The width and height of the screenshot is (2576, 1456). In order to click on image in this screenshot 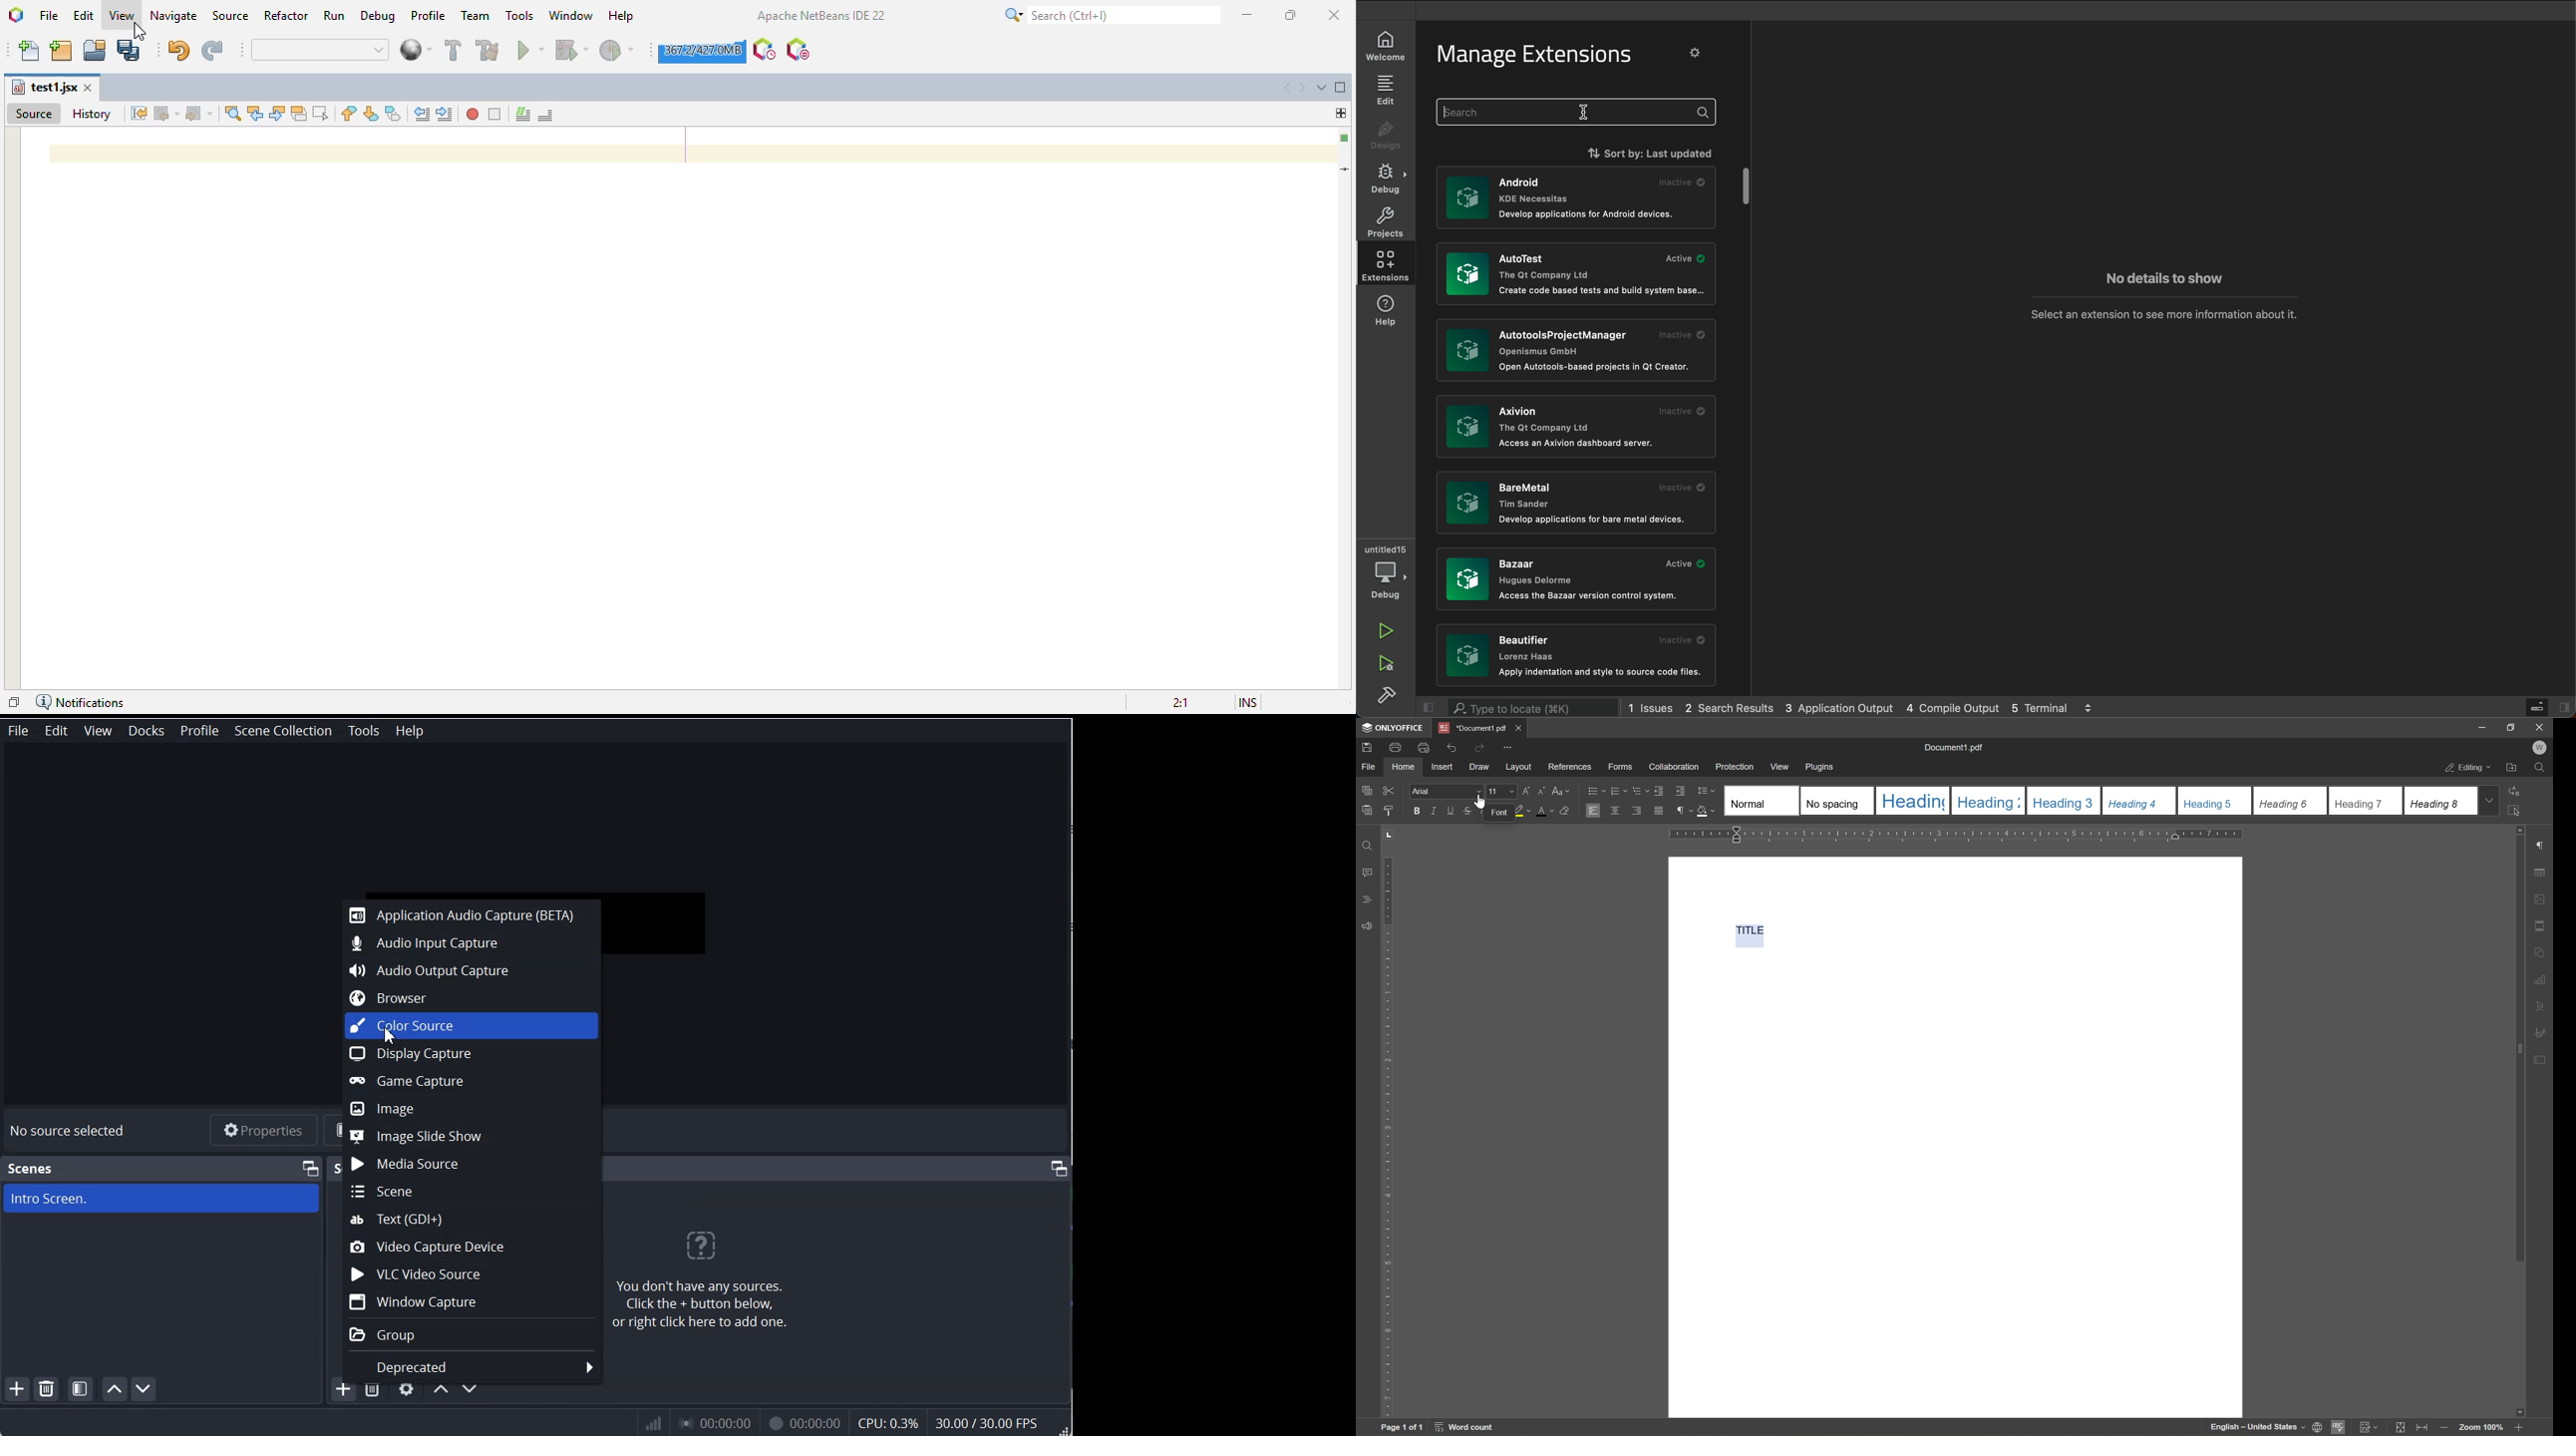, I will do `click(1468, 198)`.